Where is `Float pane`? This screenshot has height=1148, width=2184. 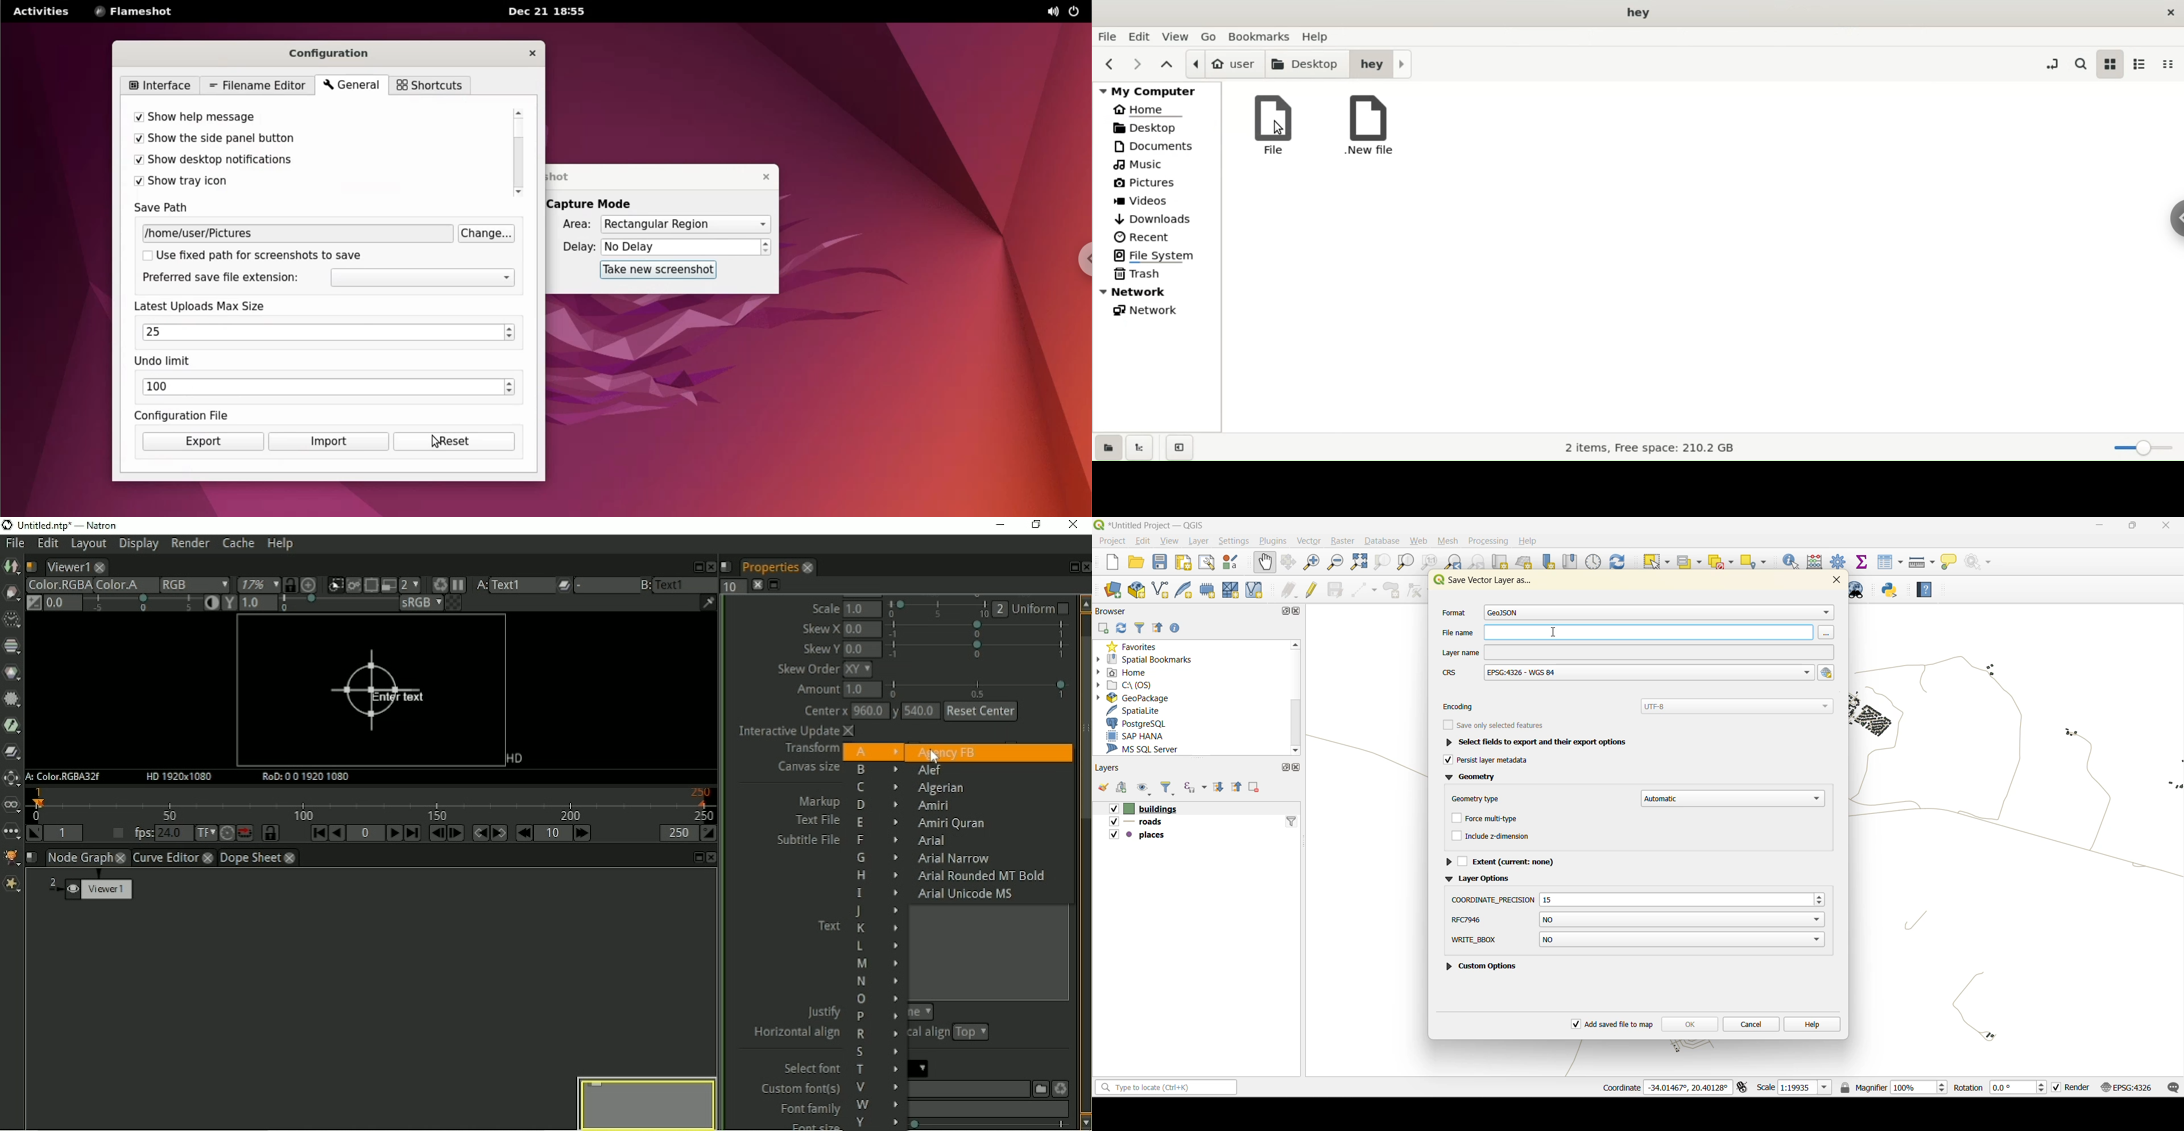 Float pane is located at coordinates (1070, 567).